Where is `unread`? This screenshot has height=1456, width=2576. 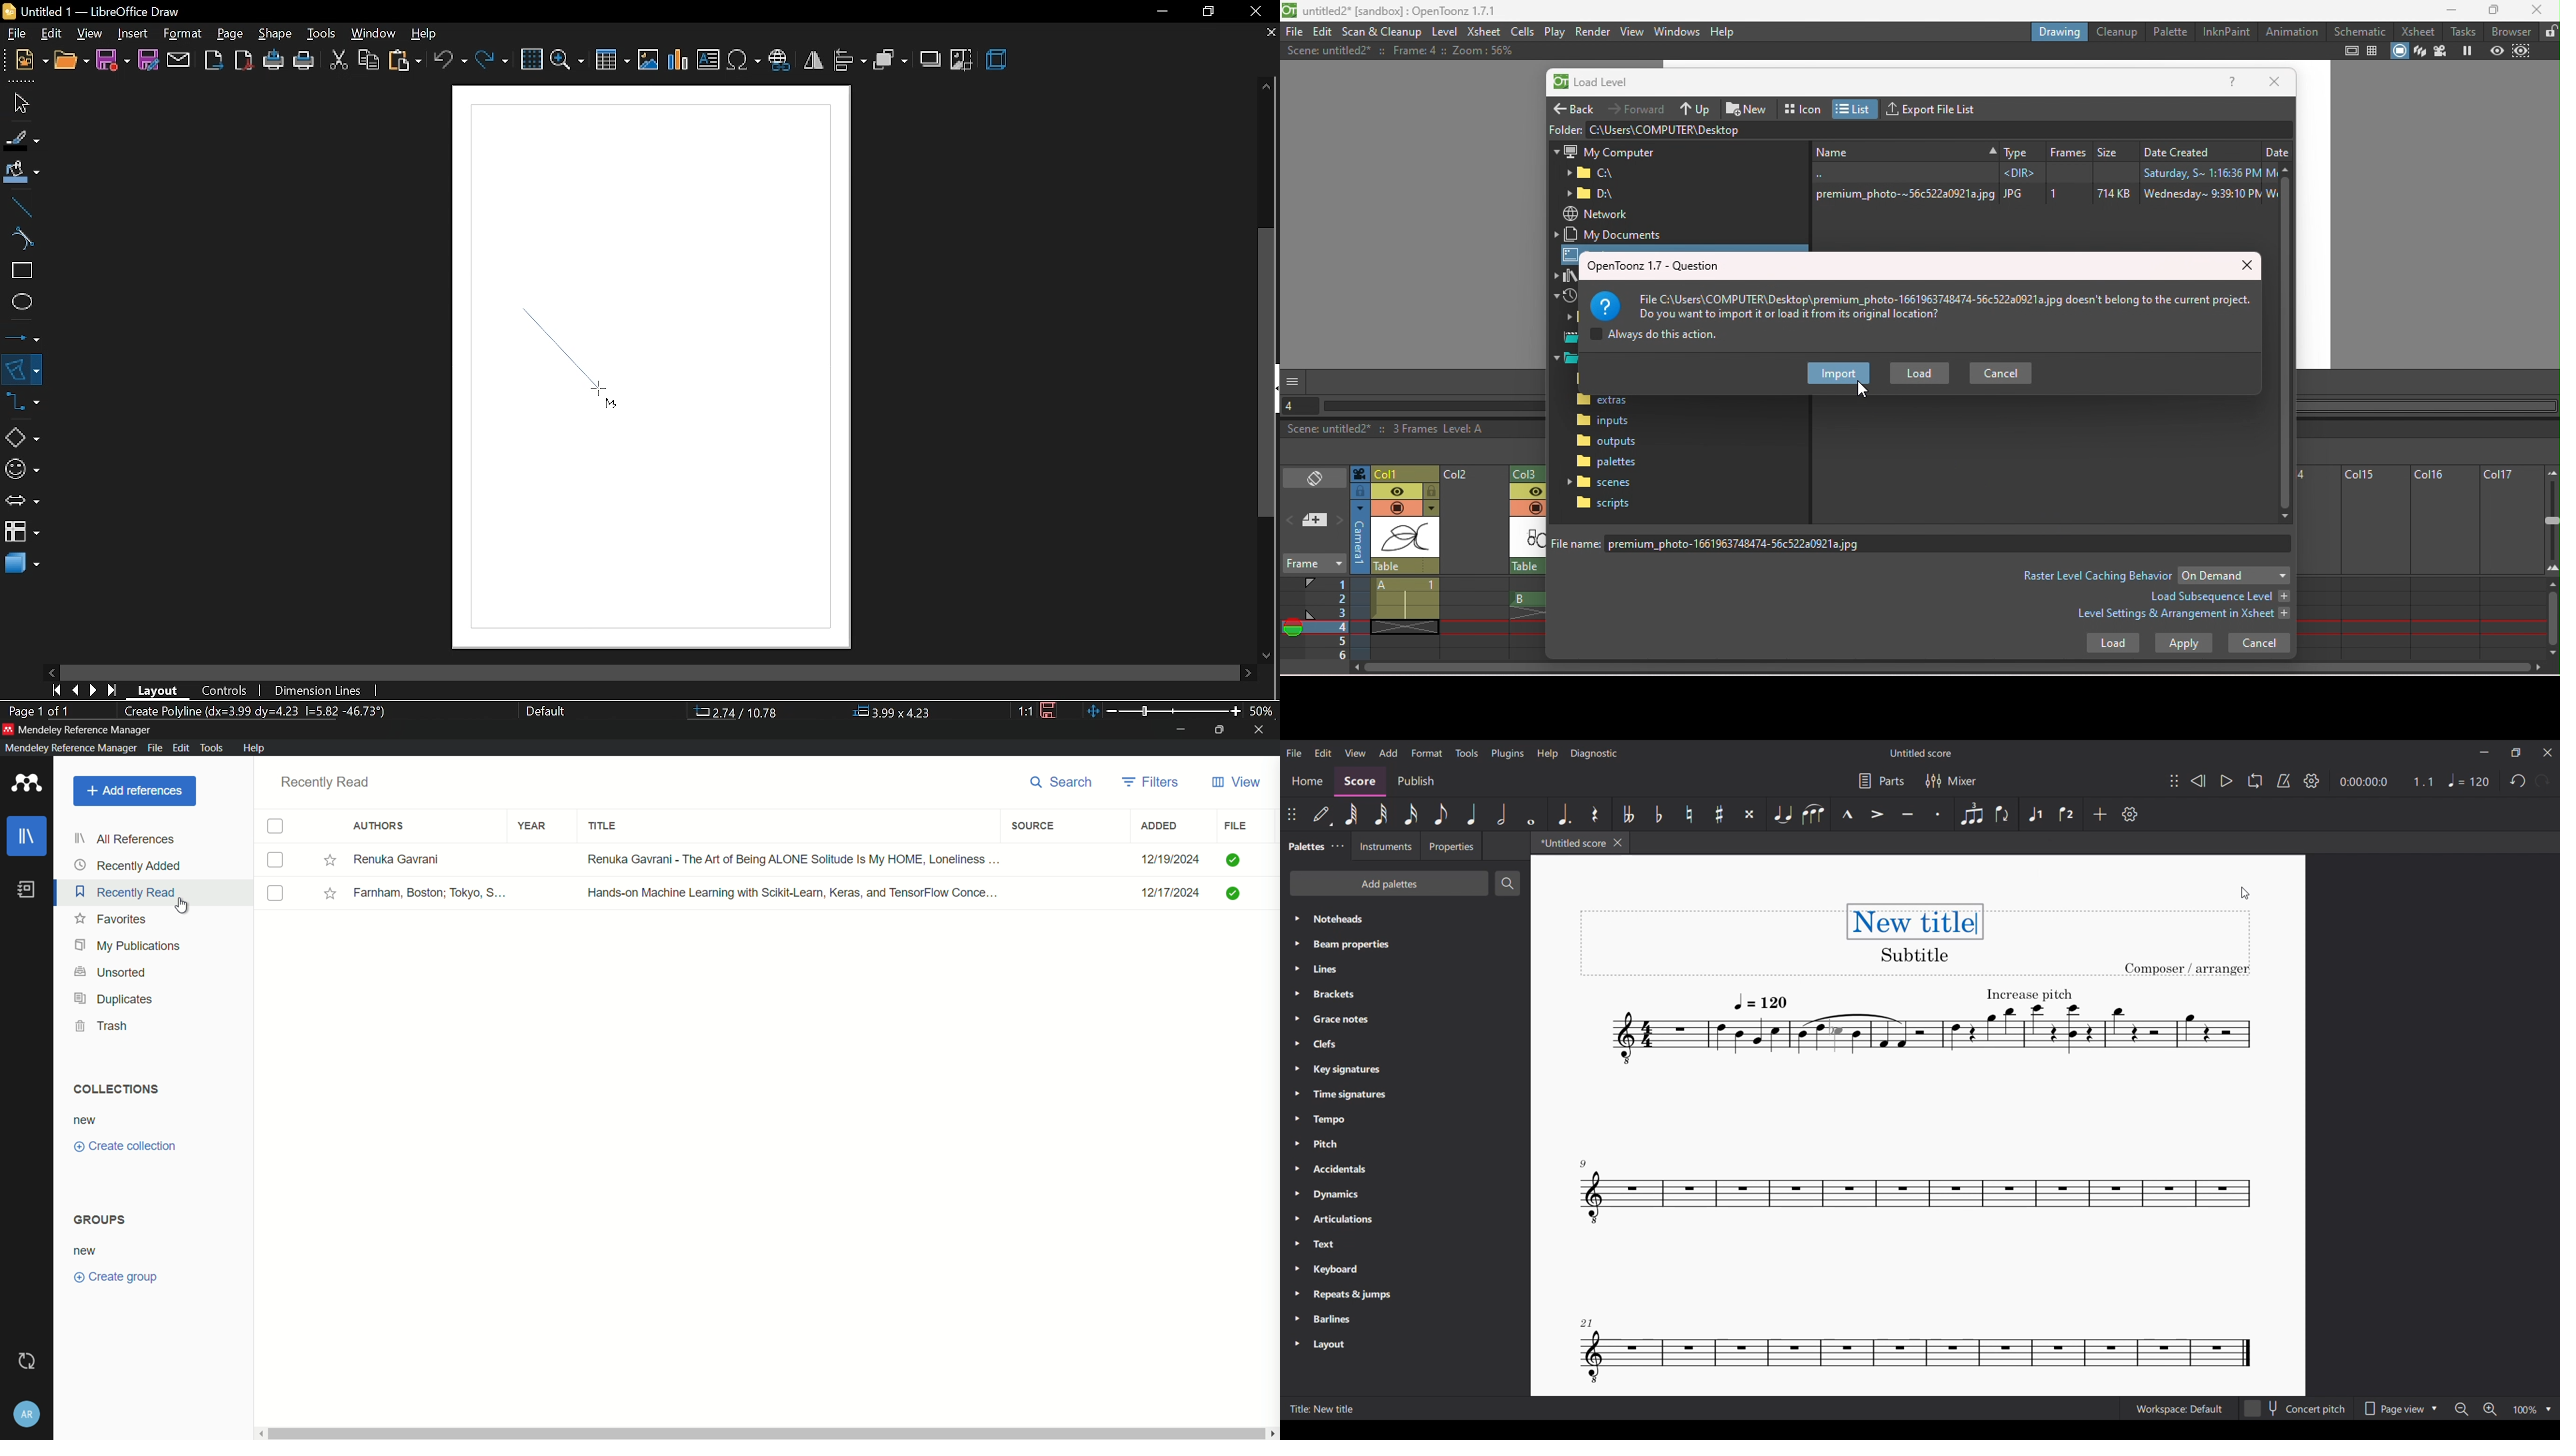
unread is located at coordinates (302, 859).